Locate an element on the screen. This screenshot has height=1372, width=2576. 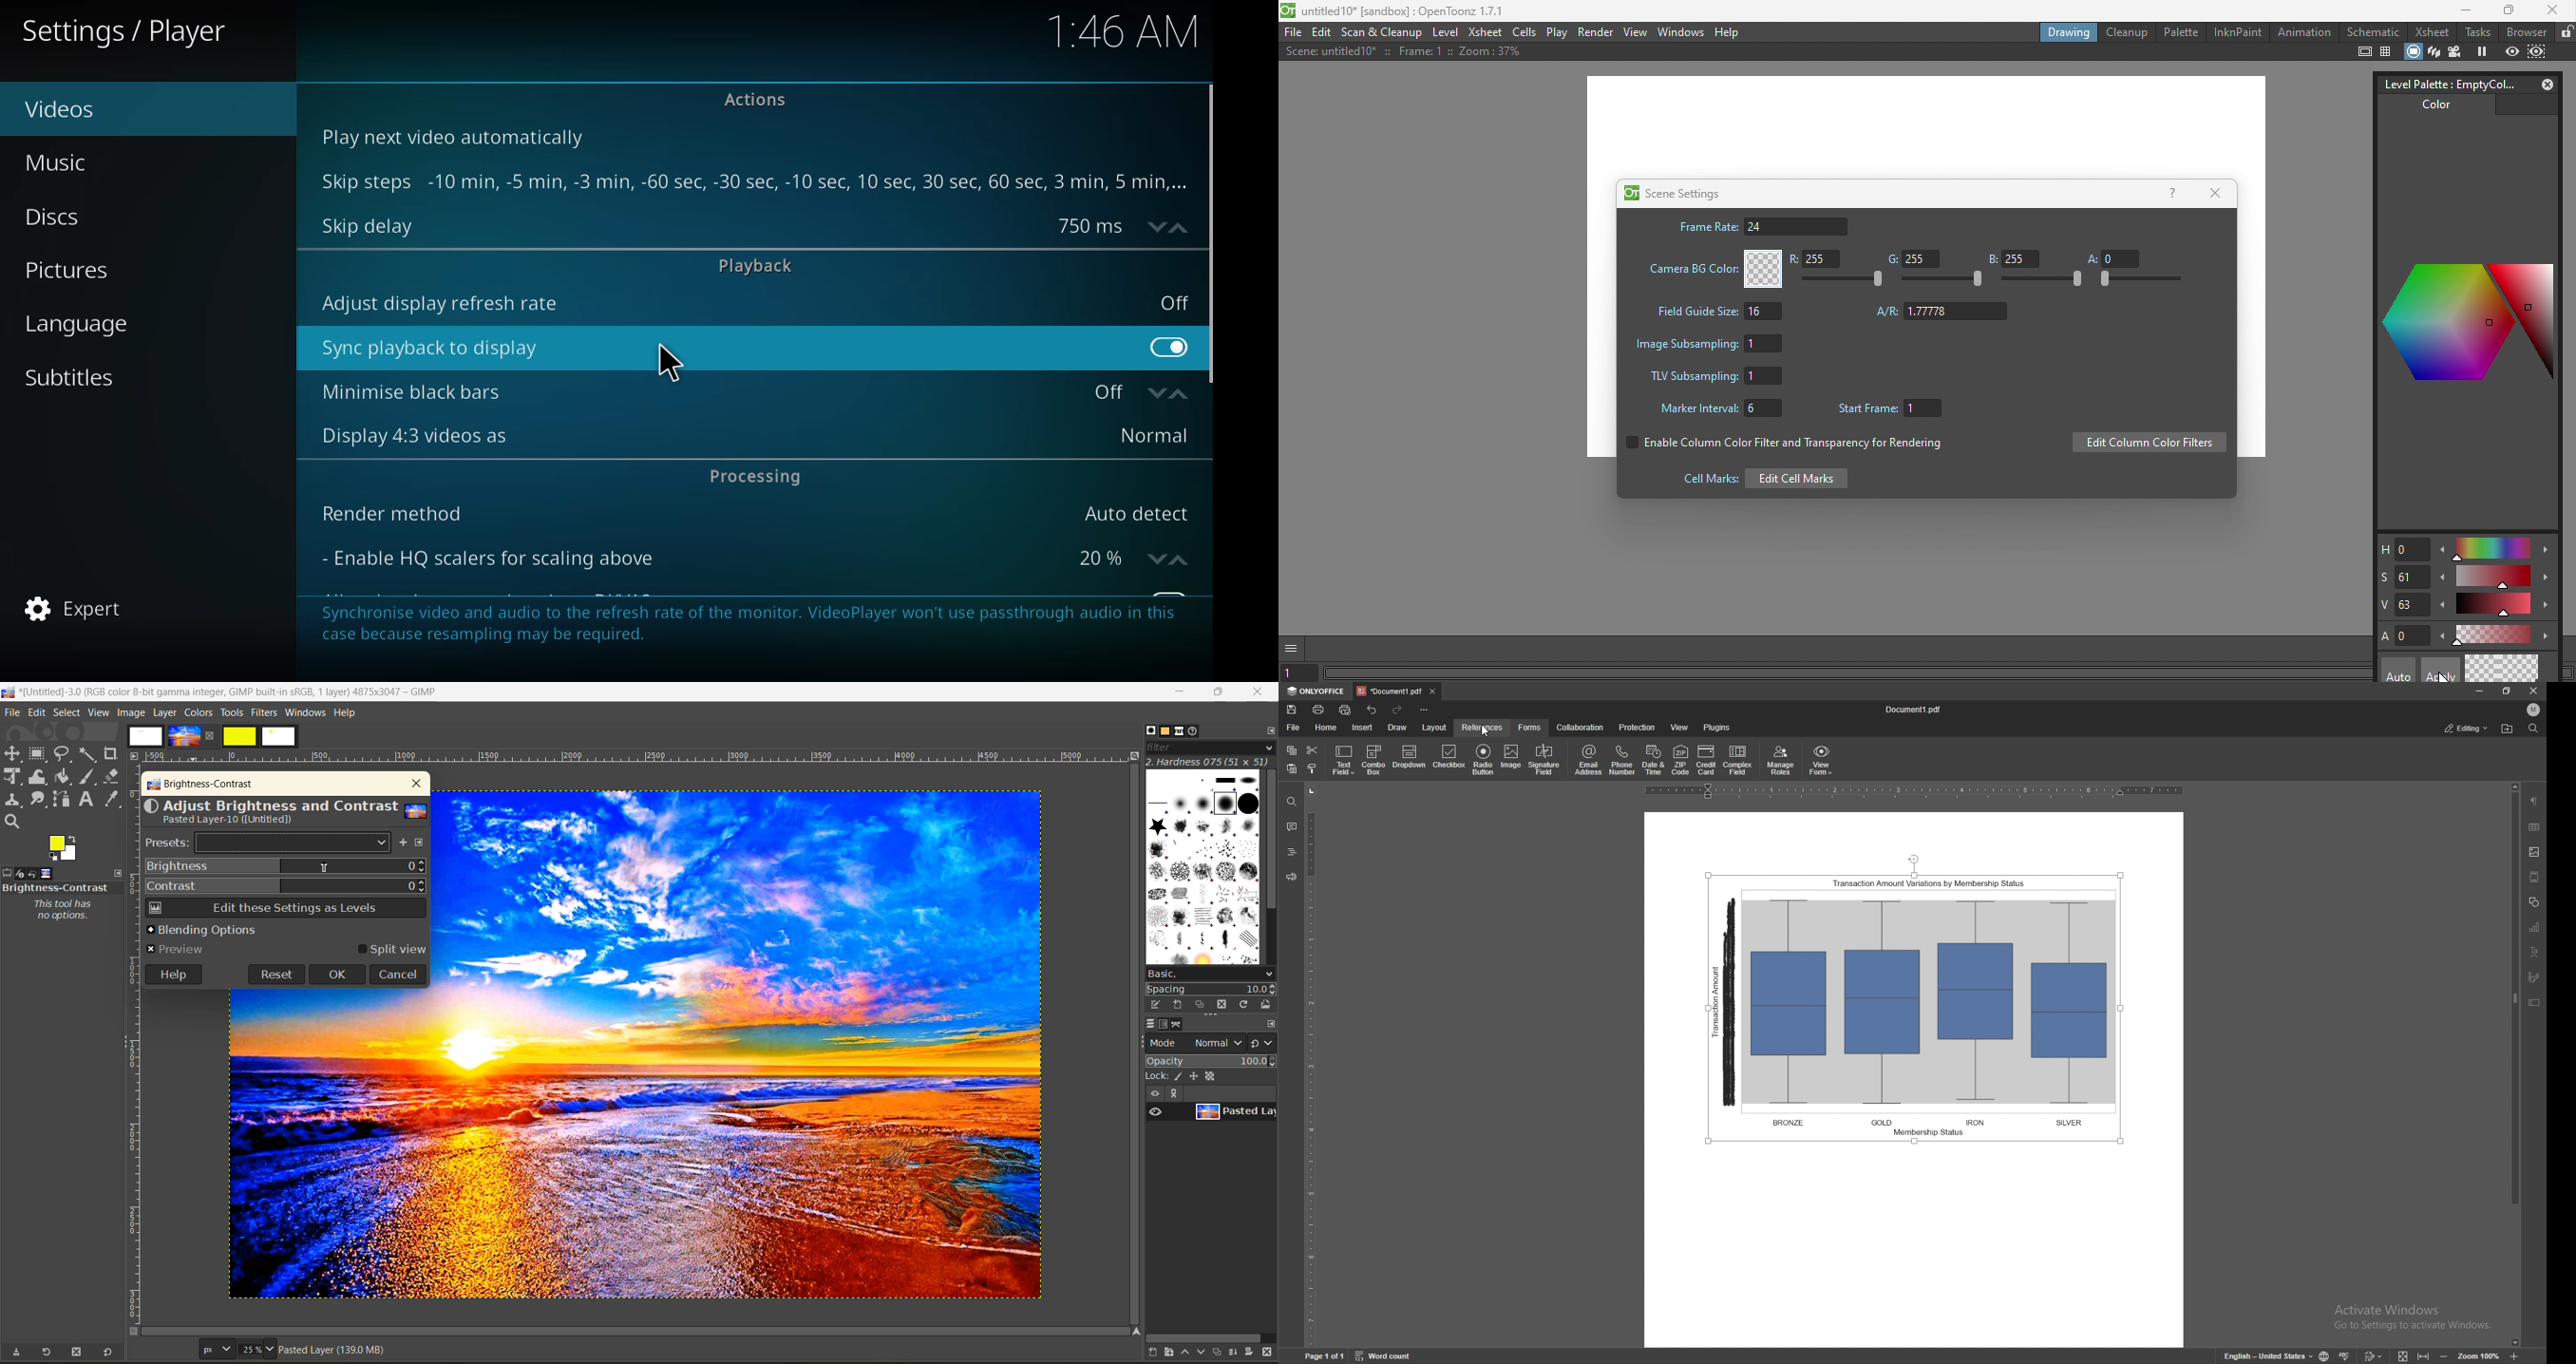
skip delay is located at coordinates (361, 226).